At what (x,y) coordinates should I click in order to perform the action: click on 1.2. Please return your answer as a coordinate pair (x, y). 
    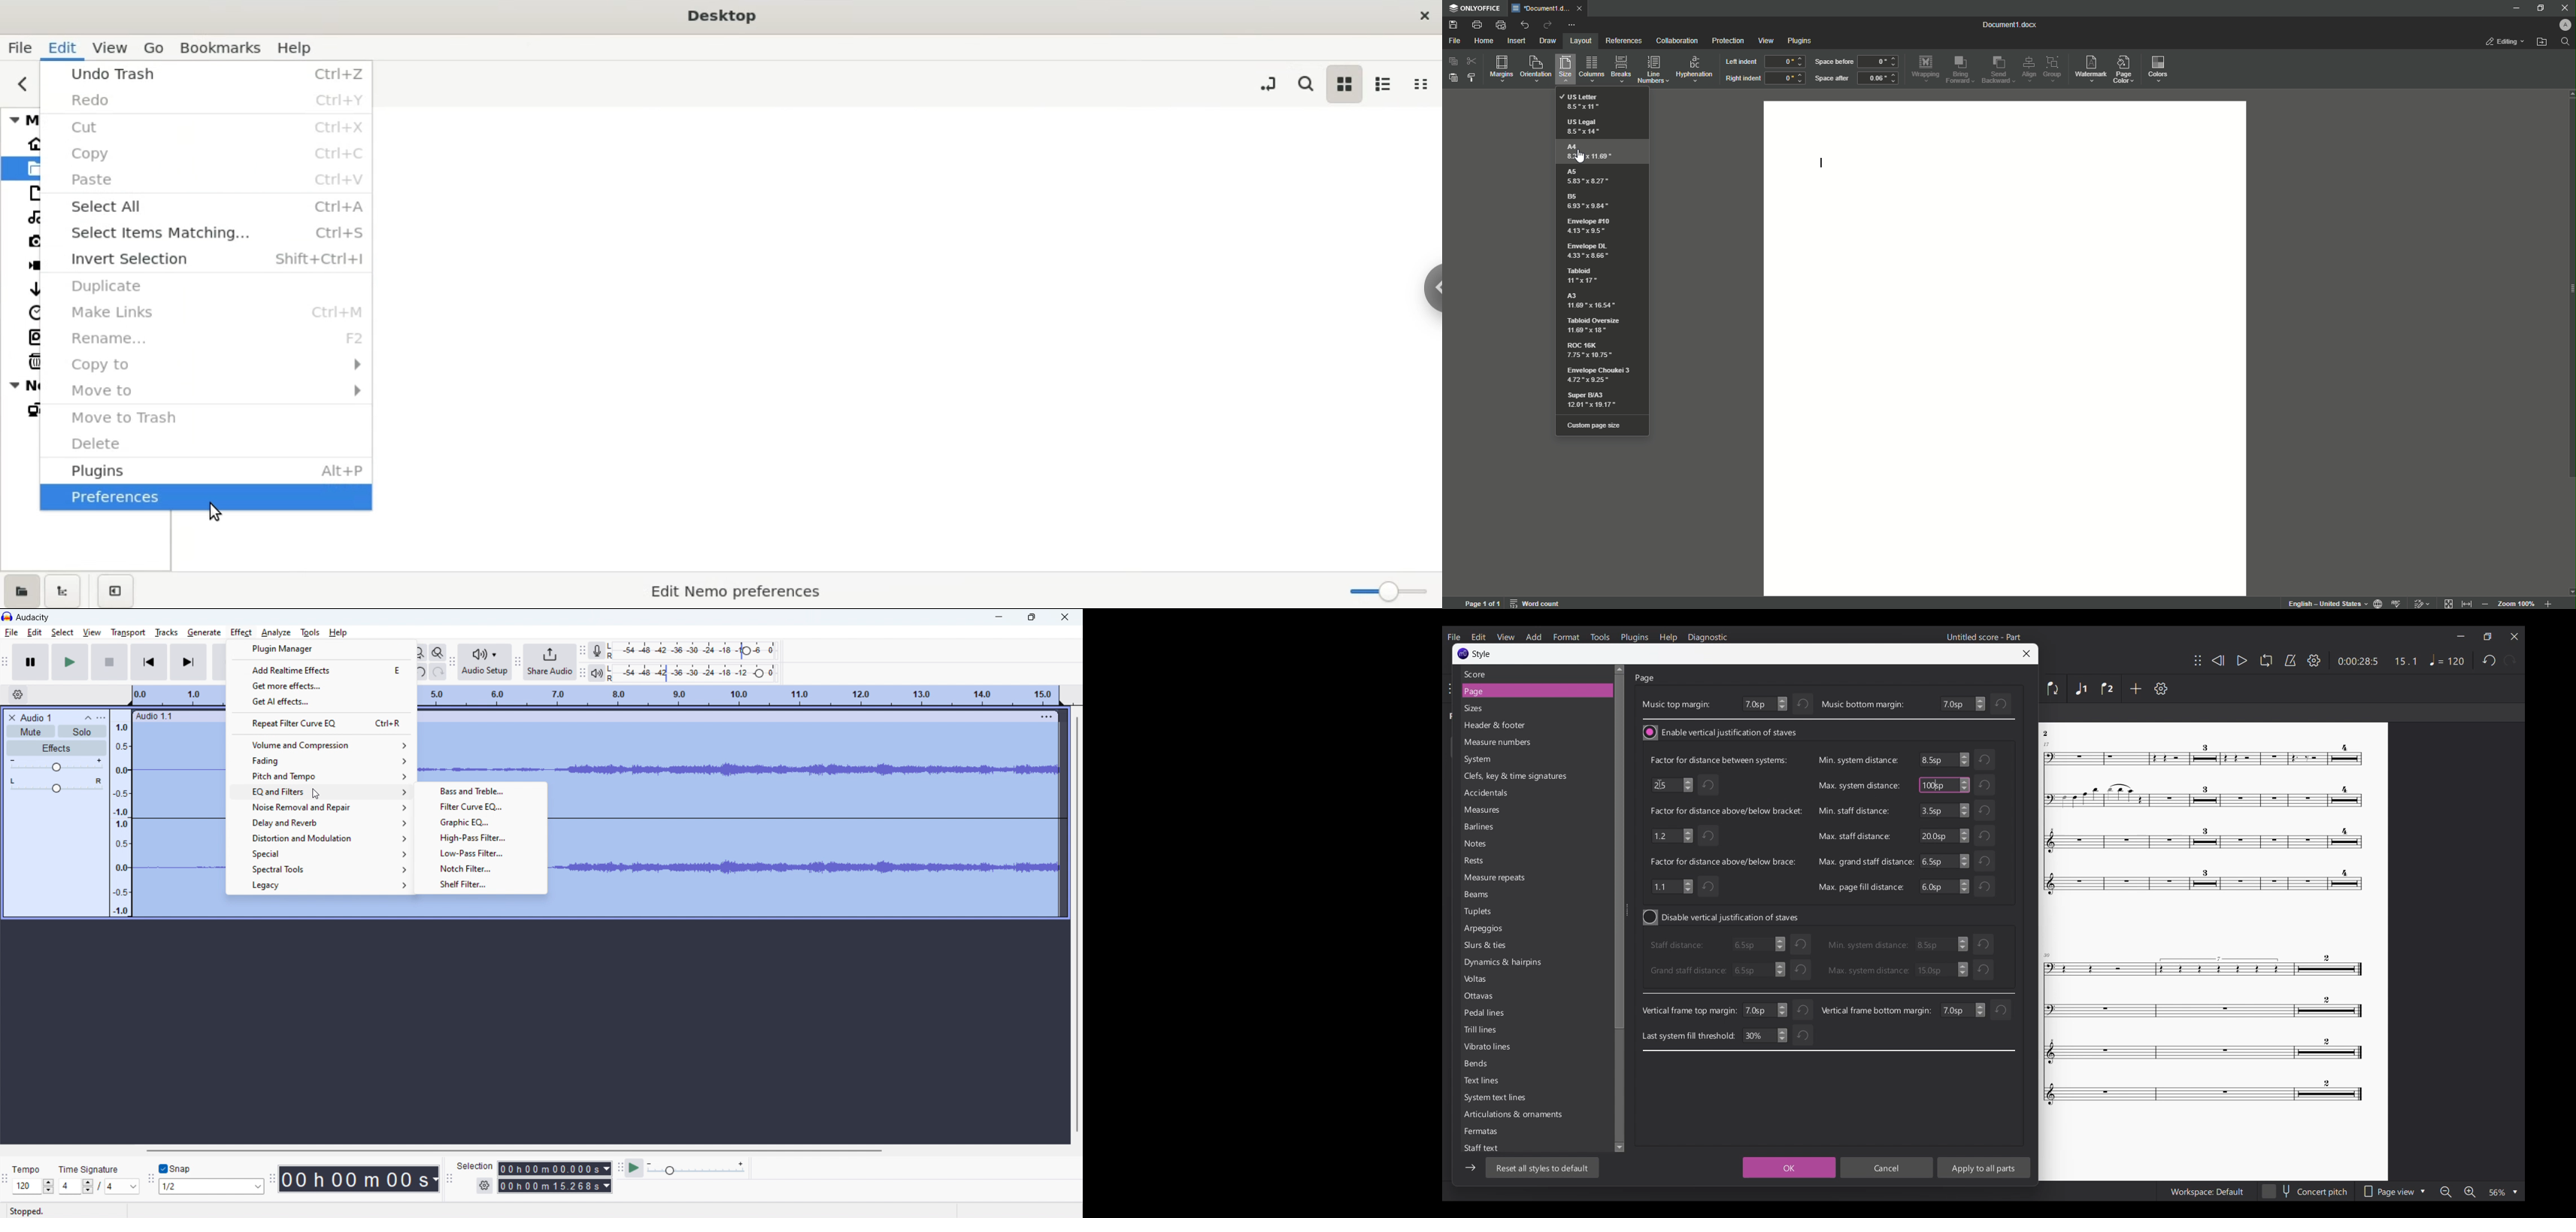
    Looking at the image, I should click on (1671, 835).